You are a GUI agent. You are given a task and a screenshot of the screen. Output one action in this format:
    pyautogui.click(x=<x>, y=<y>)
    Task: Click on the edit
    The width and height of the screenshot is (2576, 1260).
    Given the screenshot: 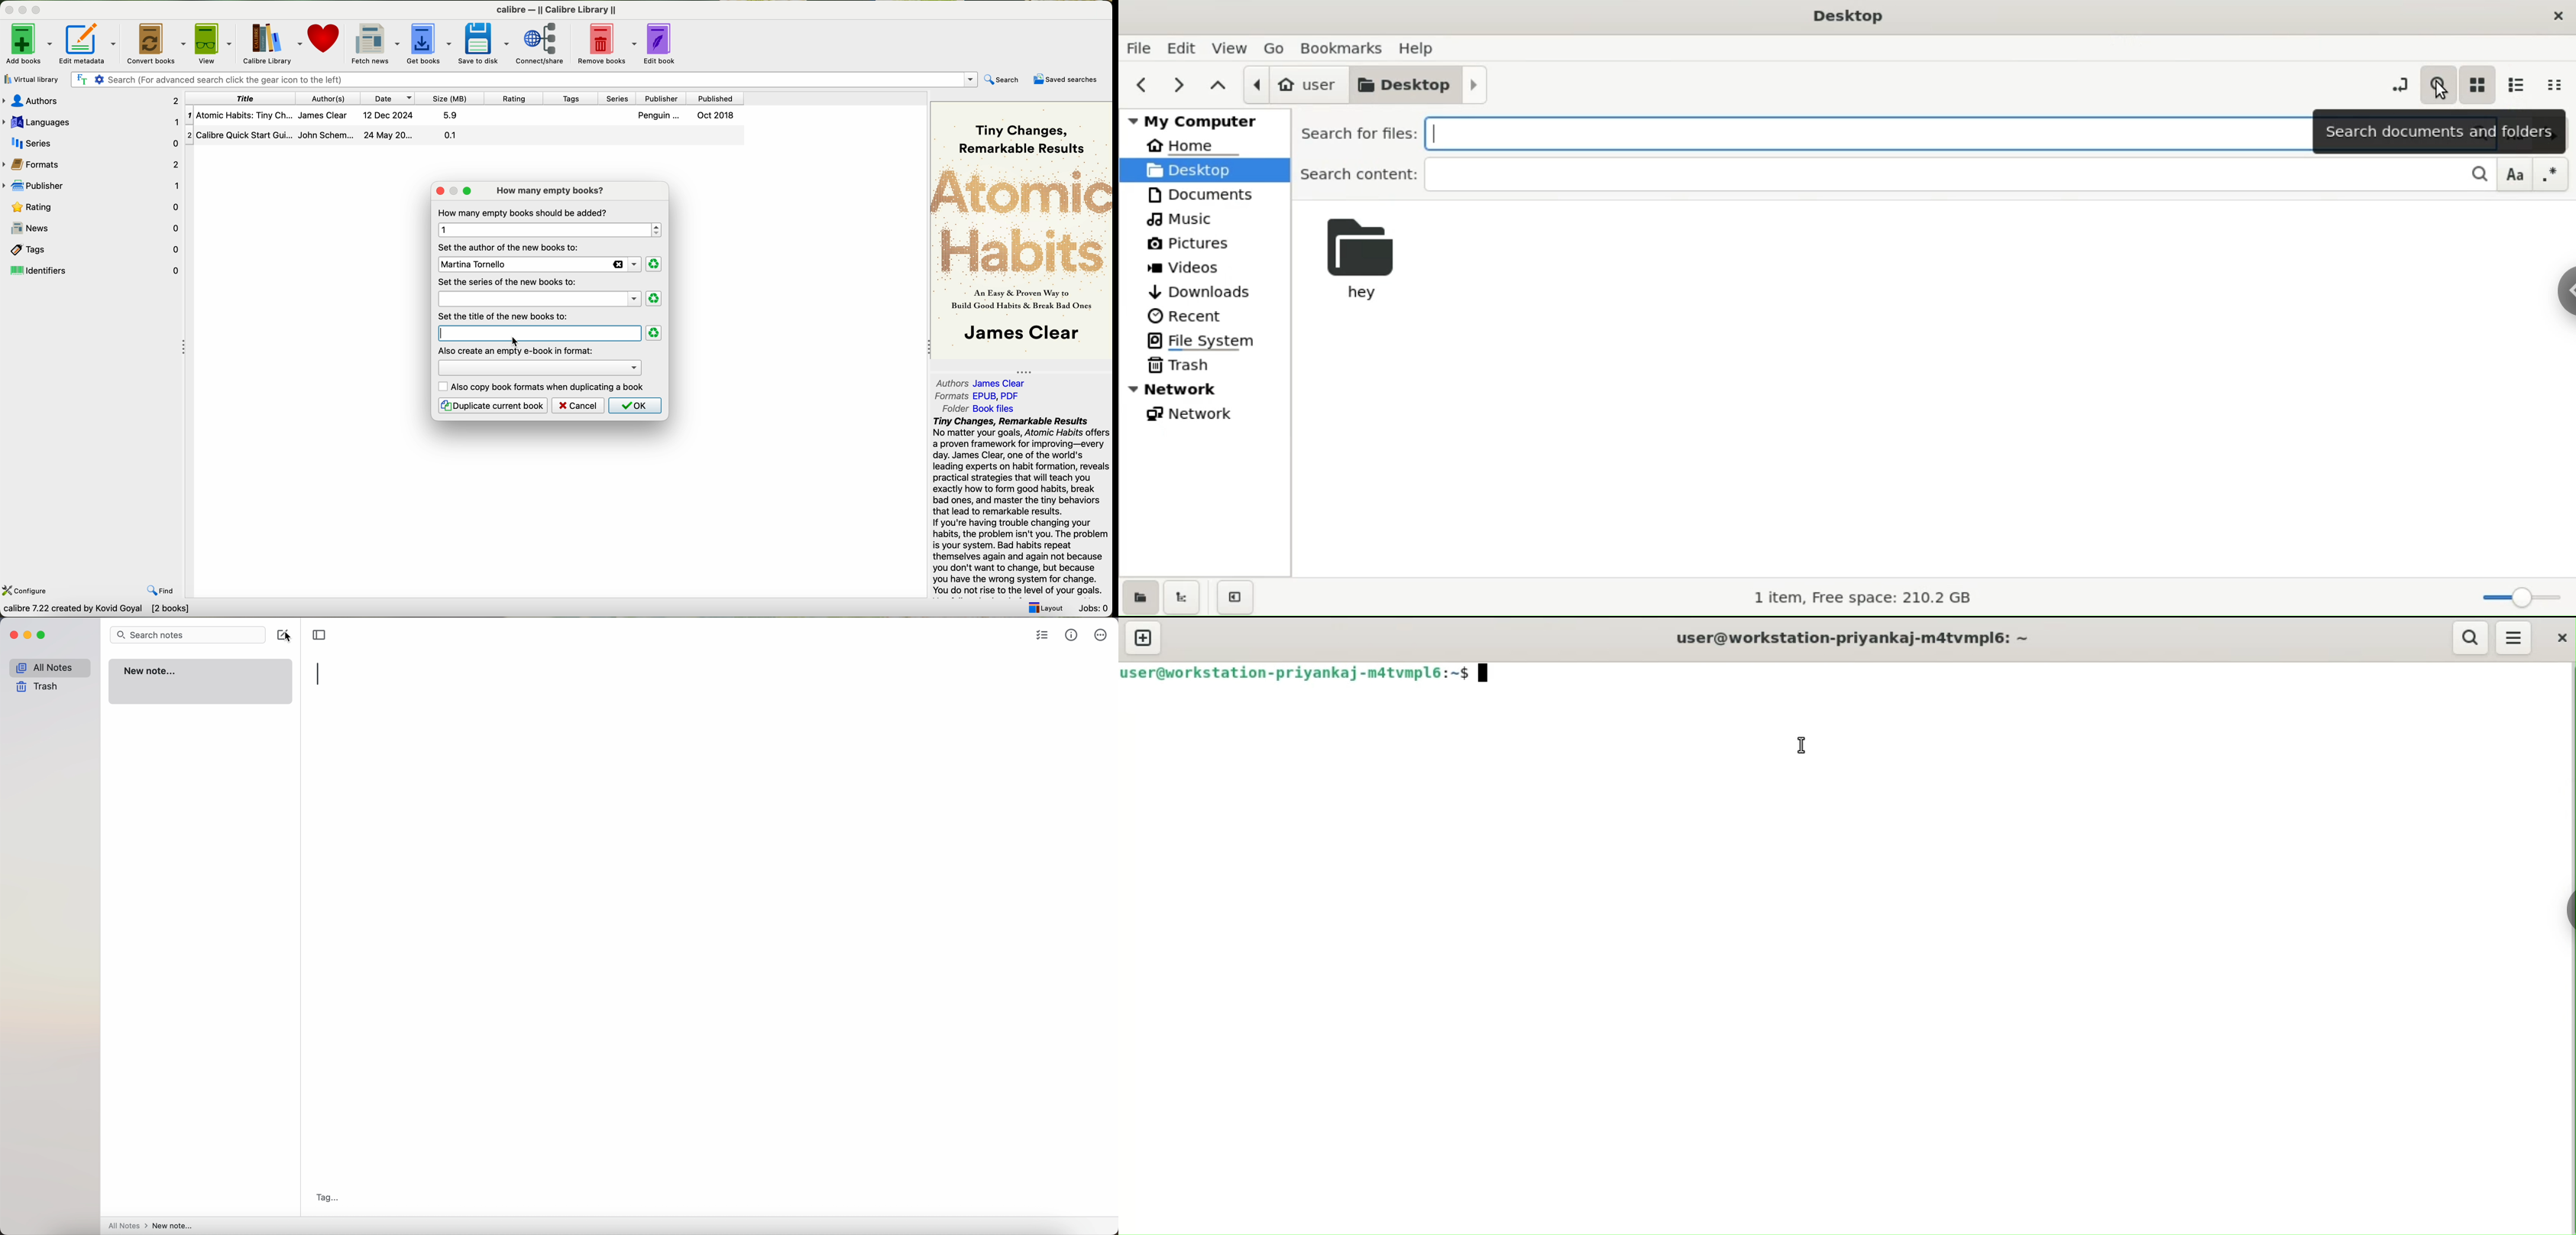 What is the action you would take?
    pyautogui.click(x=1182, y=48)
    